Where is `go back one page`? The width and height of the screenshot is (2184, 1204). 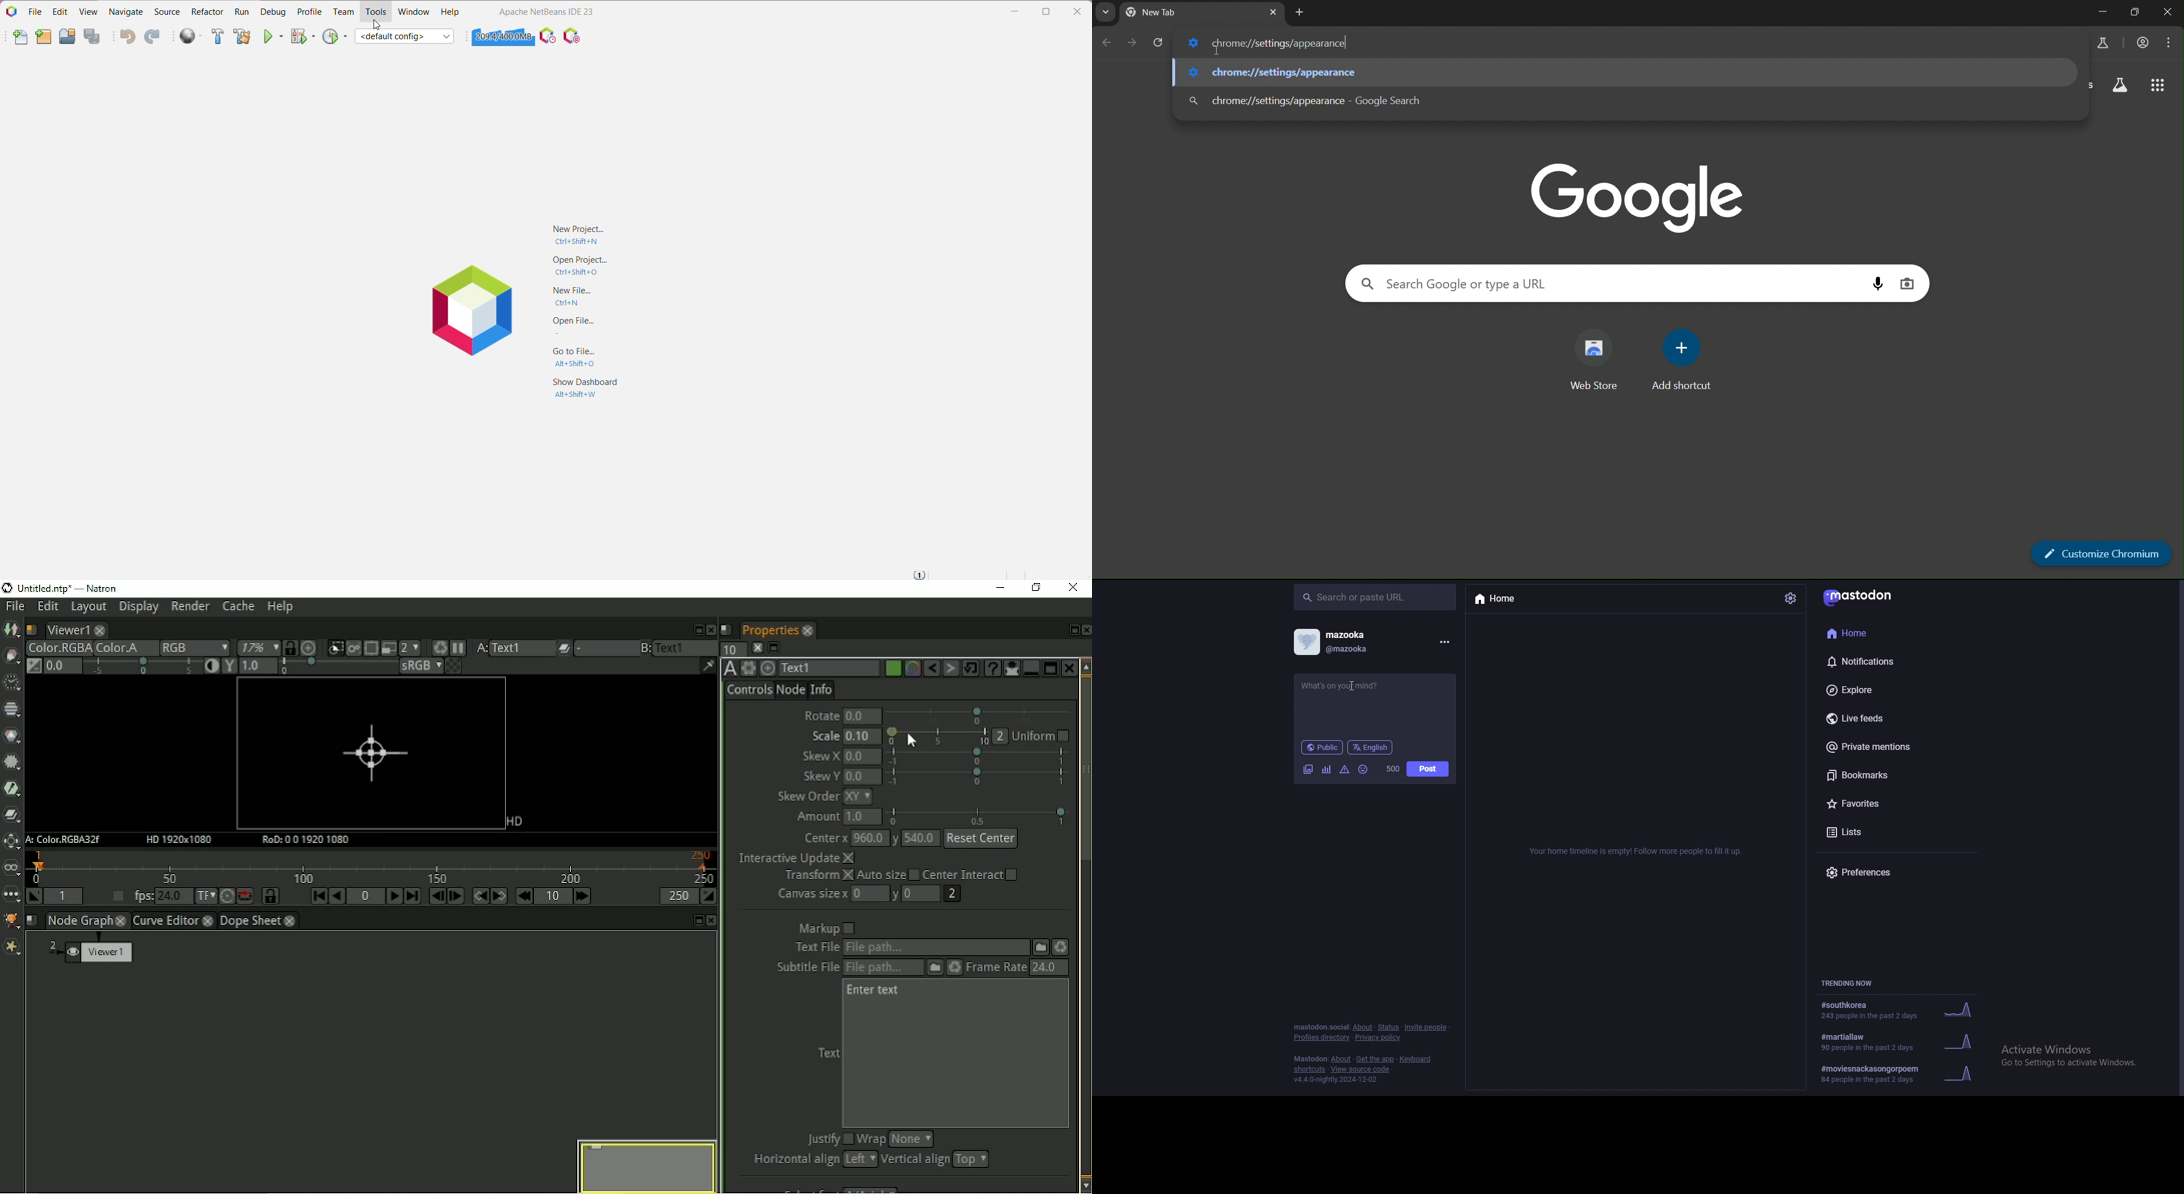
go back one page is located at coordinates (1106, 44).